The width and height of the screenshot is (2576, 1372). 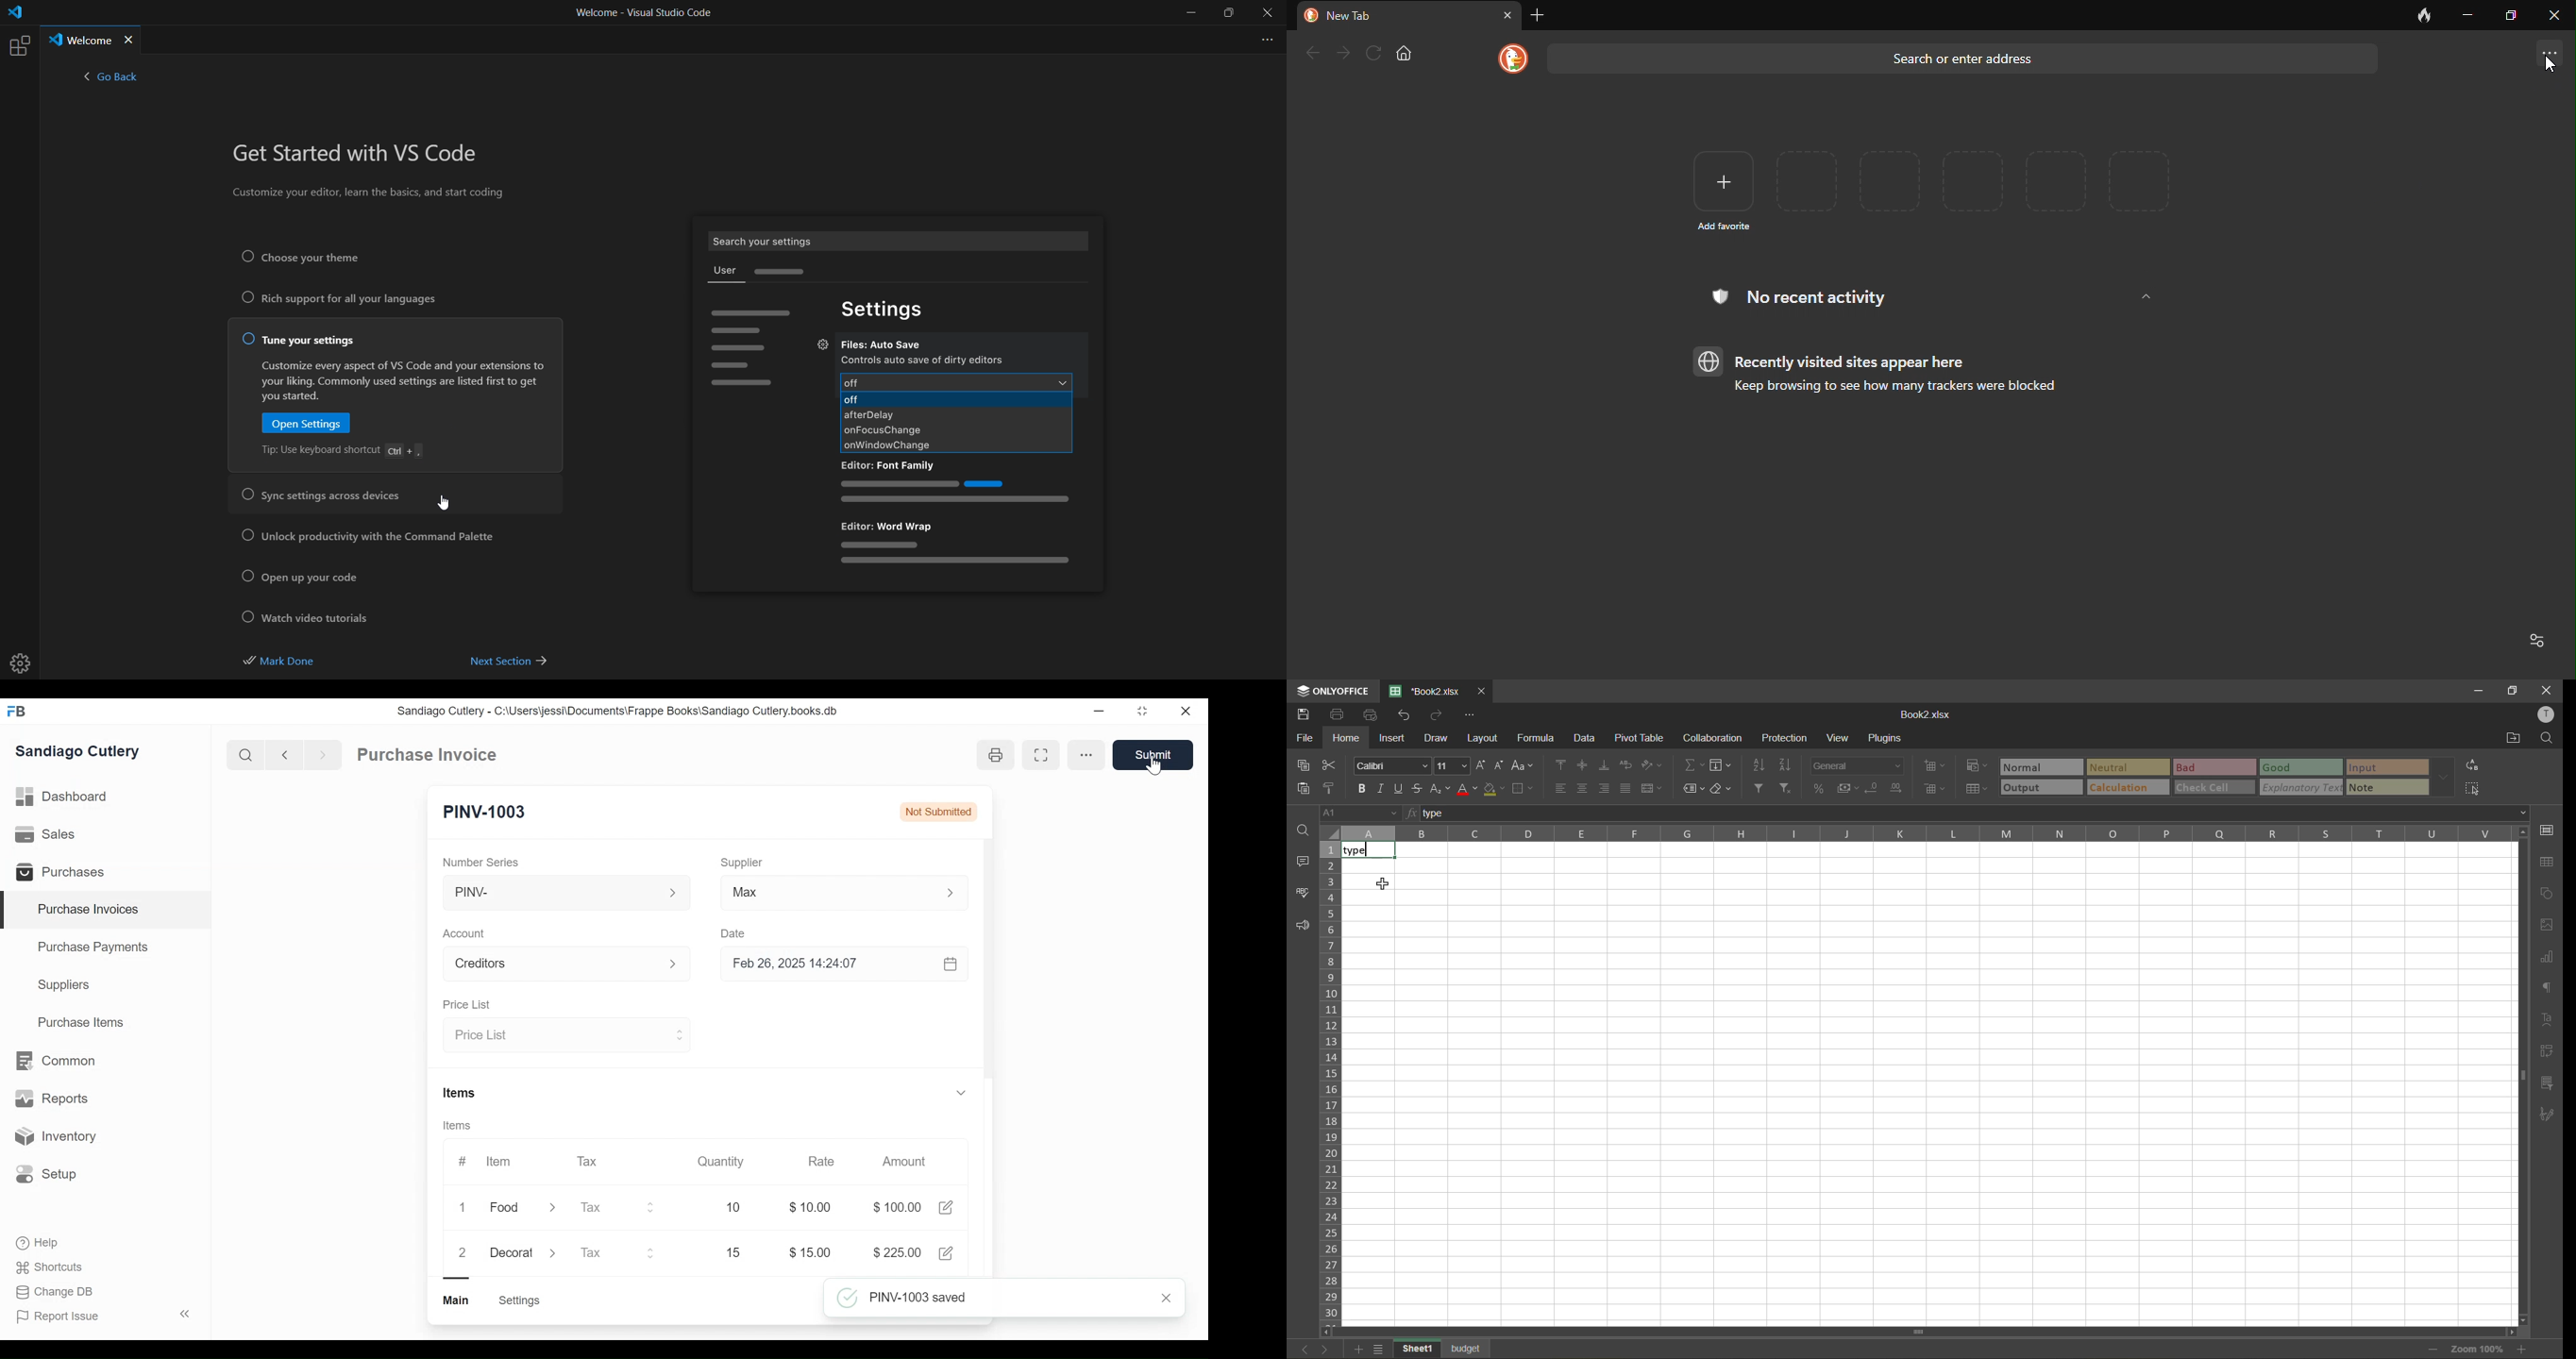 I want to click on Max, so click(x=819, y=895).